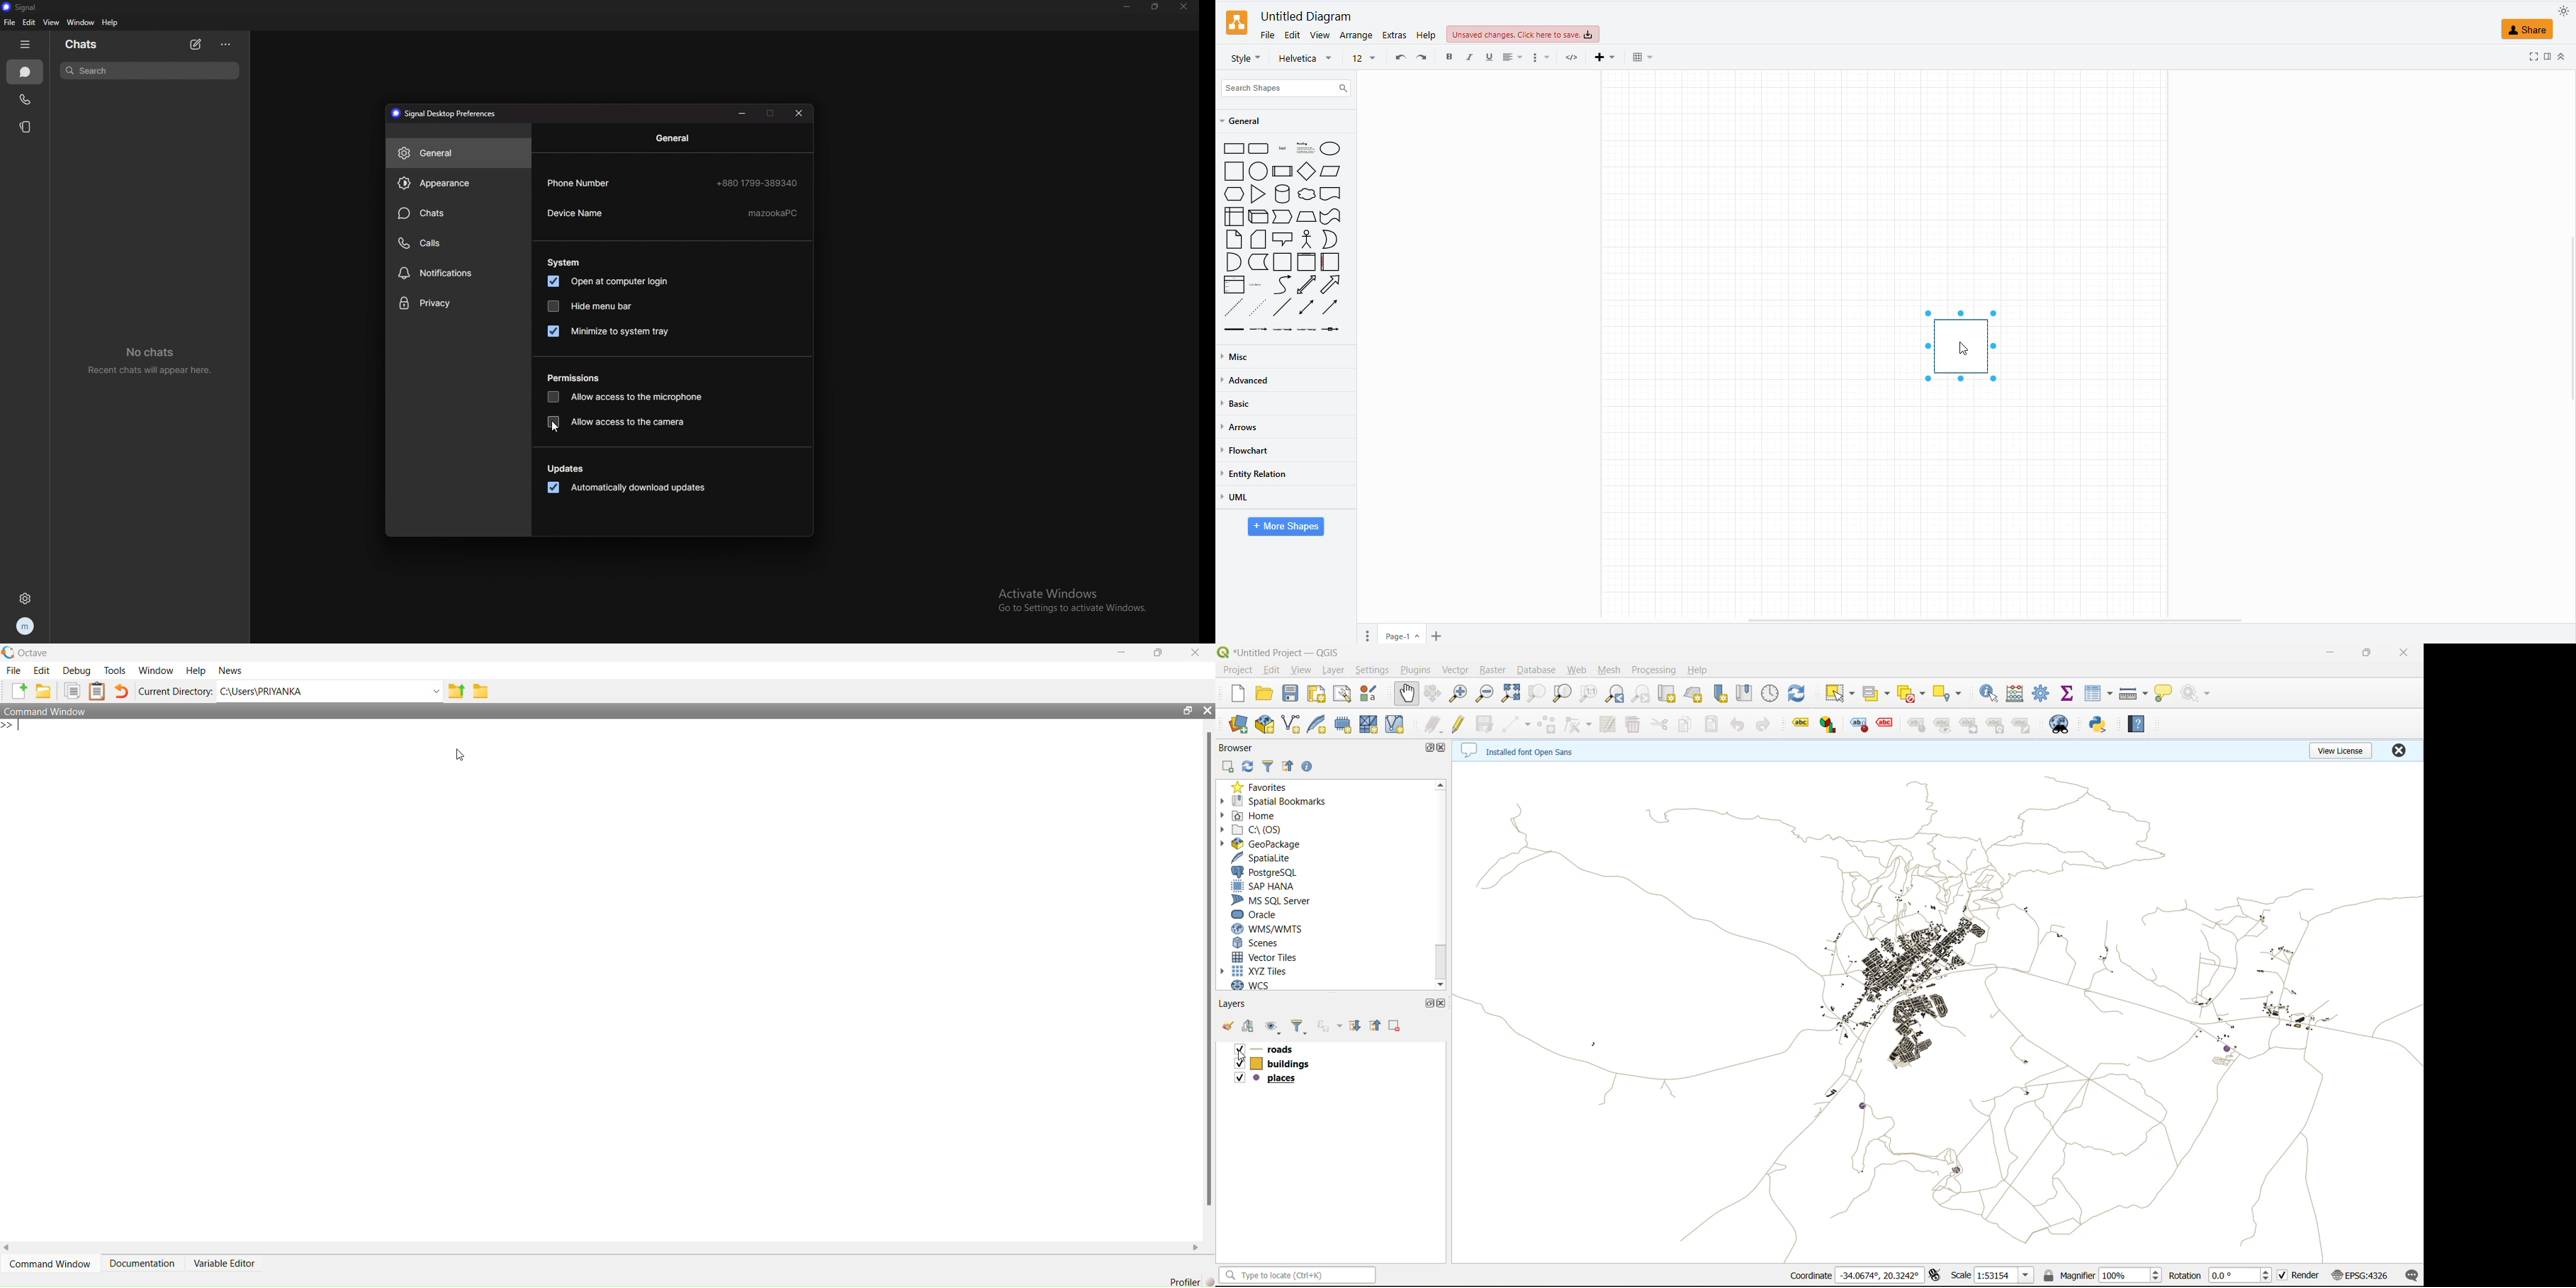 This screenshot has width=2576, height=1288. Describe the element at coordinates (1307, 194) in the screenshot. I see `cloud` at that location.